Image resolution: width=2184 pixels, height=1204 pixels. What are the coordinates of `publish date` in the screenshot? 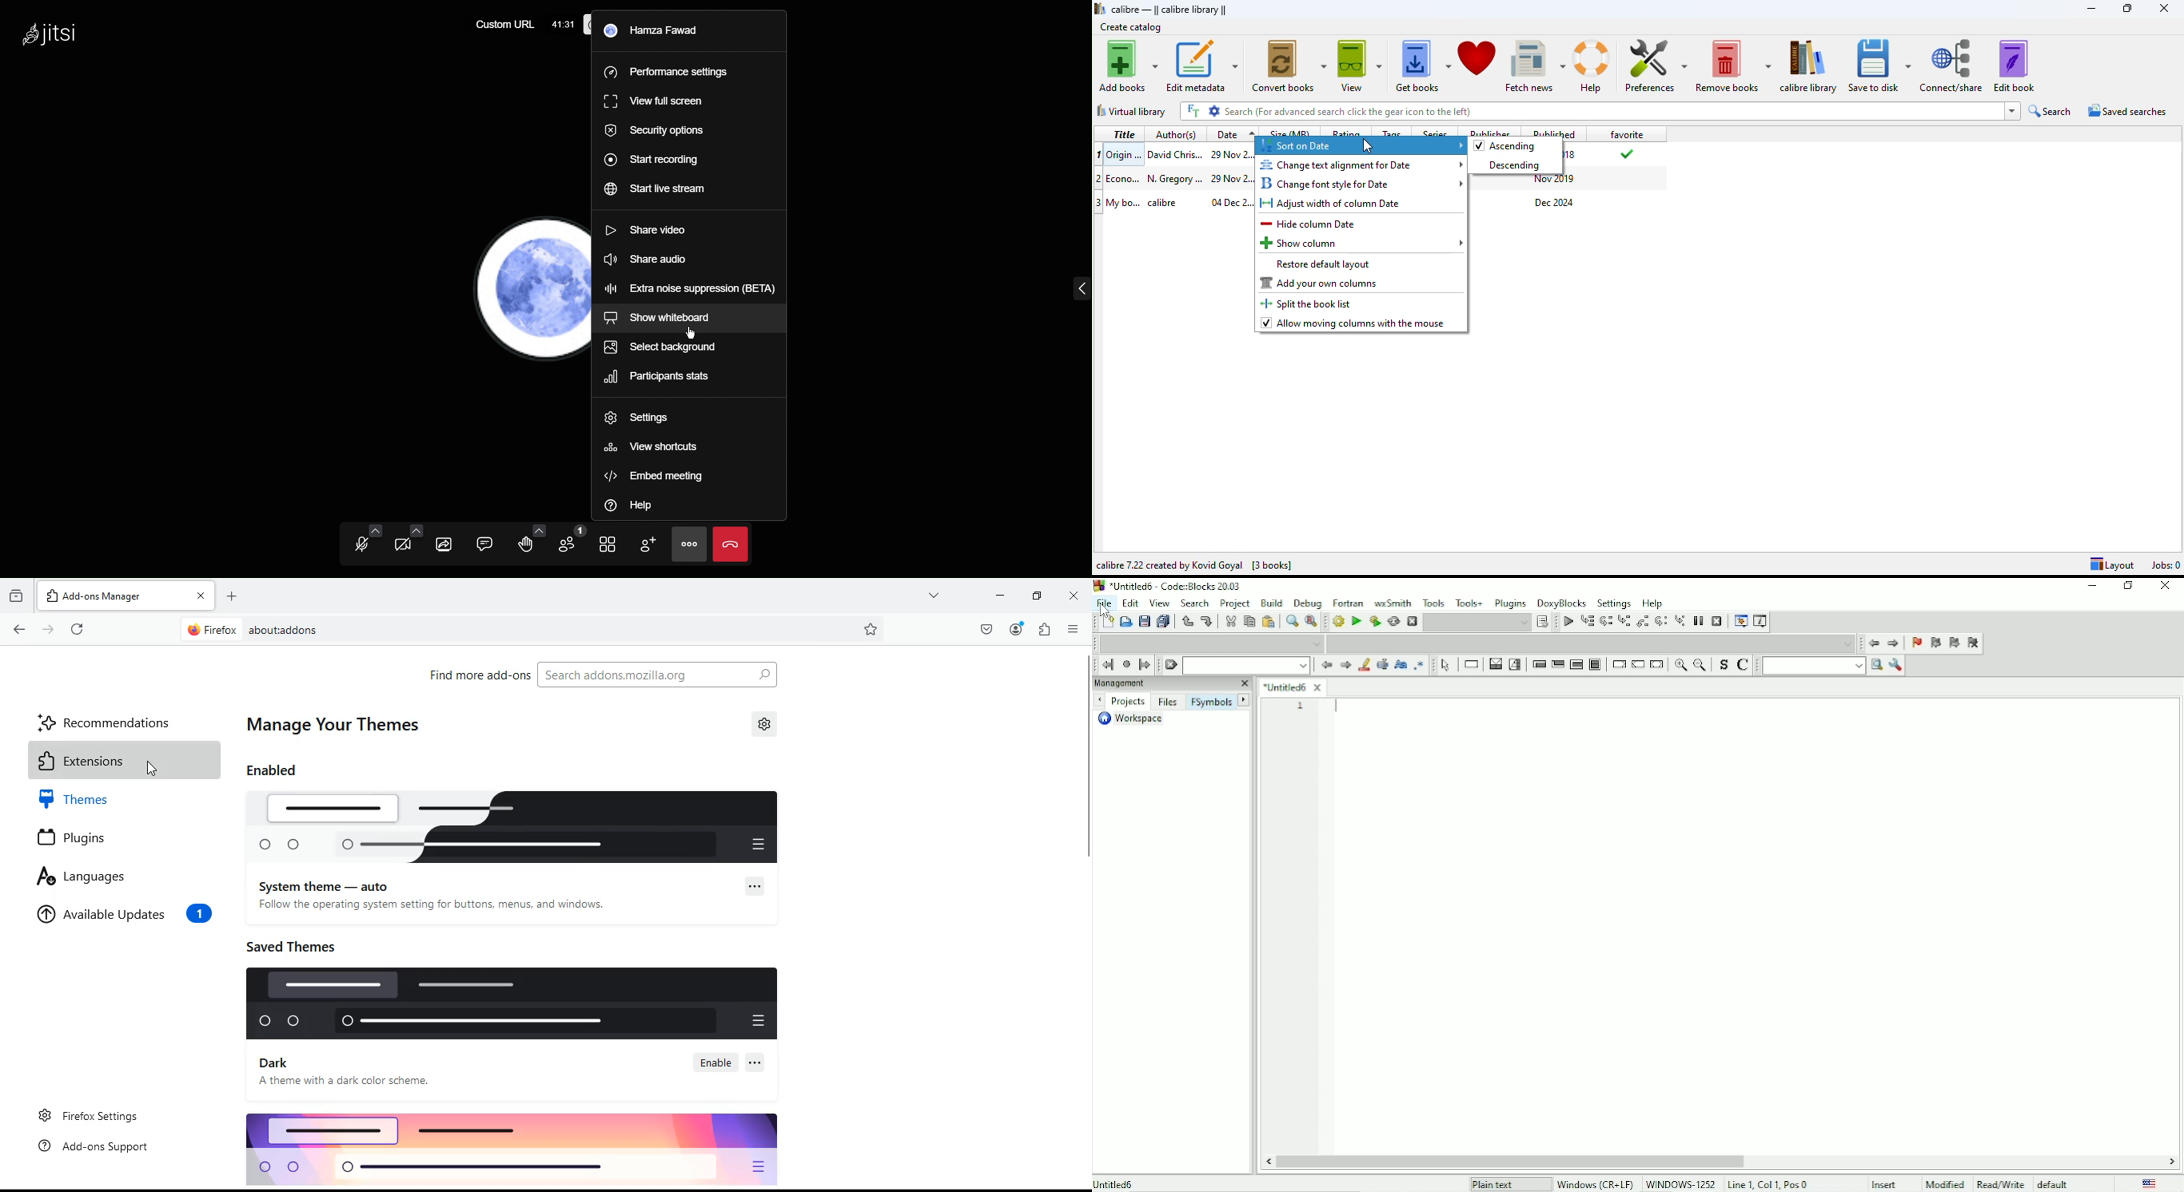 It's located at (1555, 203).